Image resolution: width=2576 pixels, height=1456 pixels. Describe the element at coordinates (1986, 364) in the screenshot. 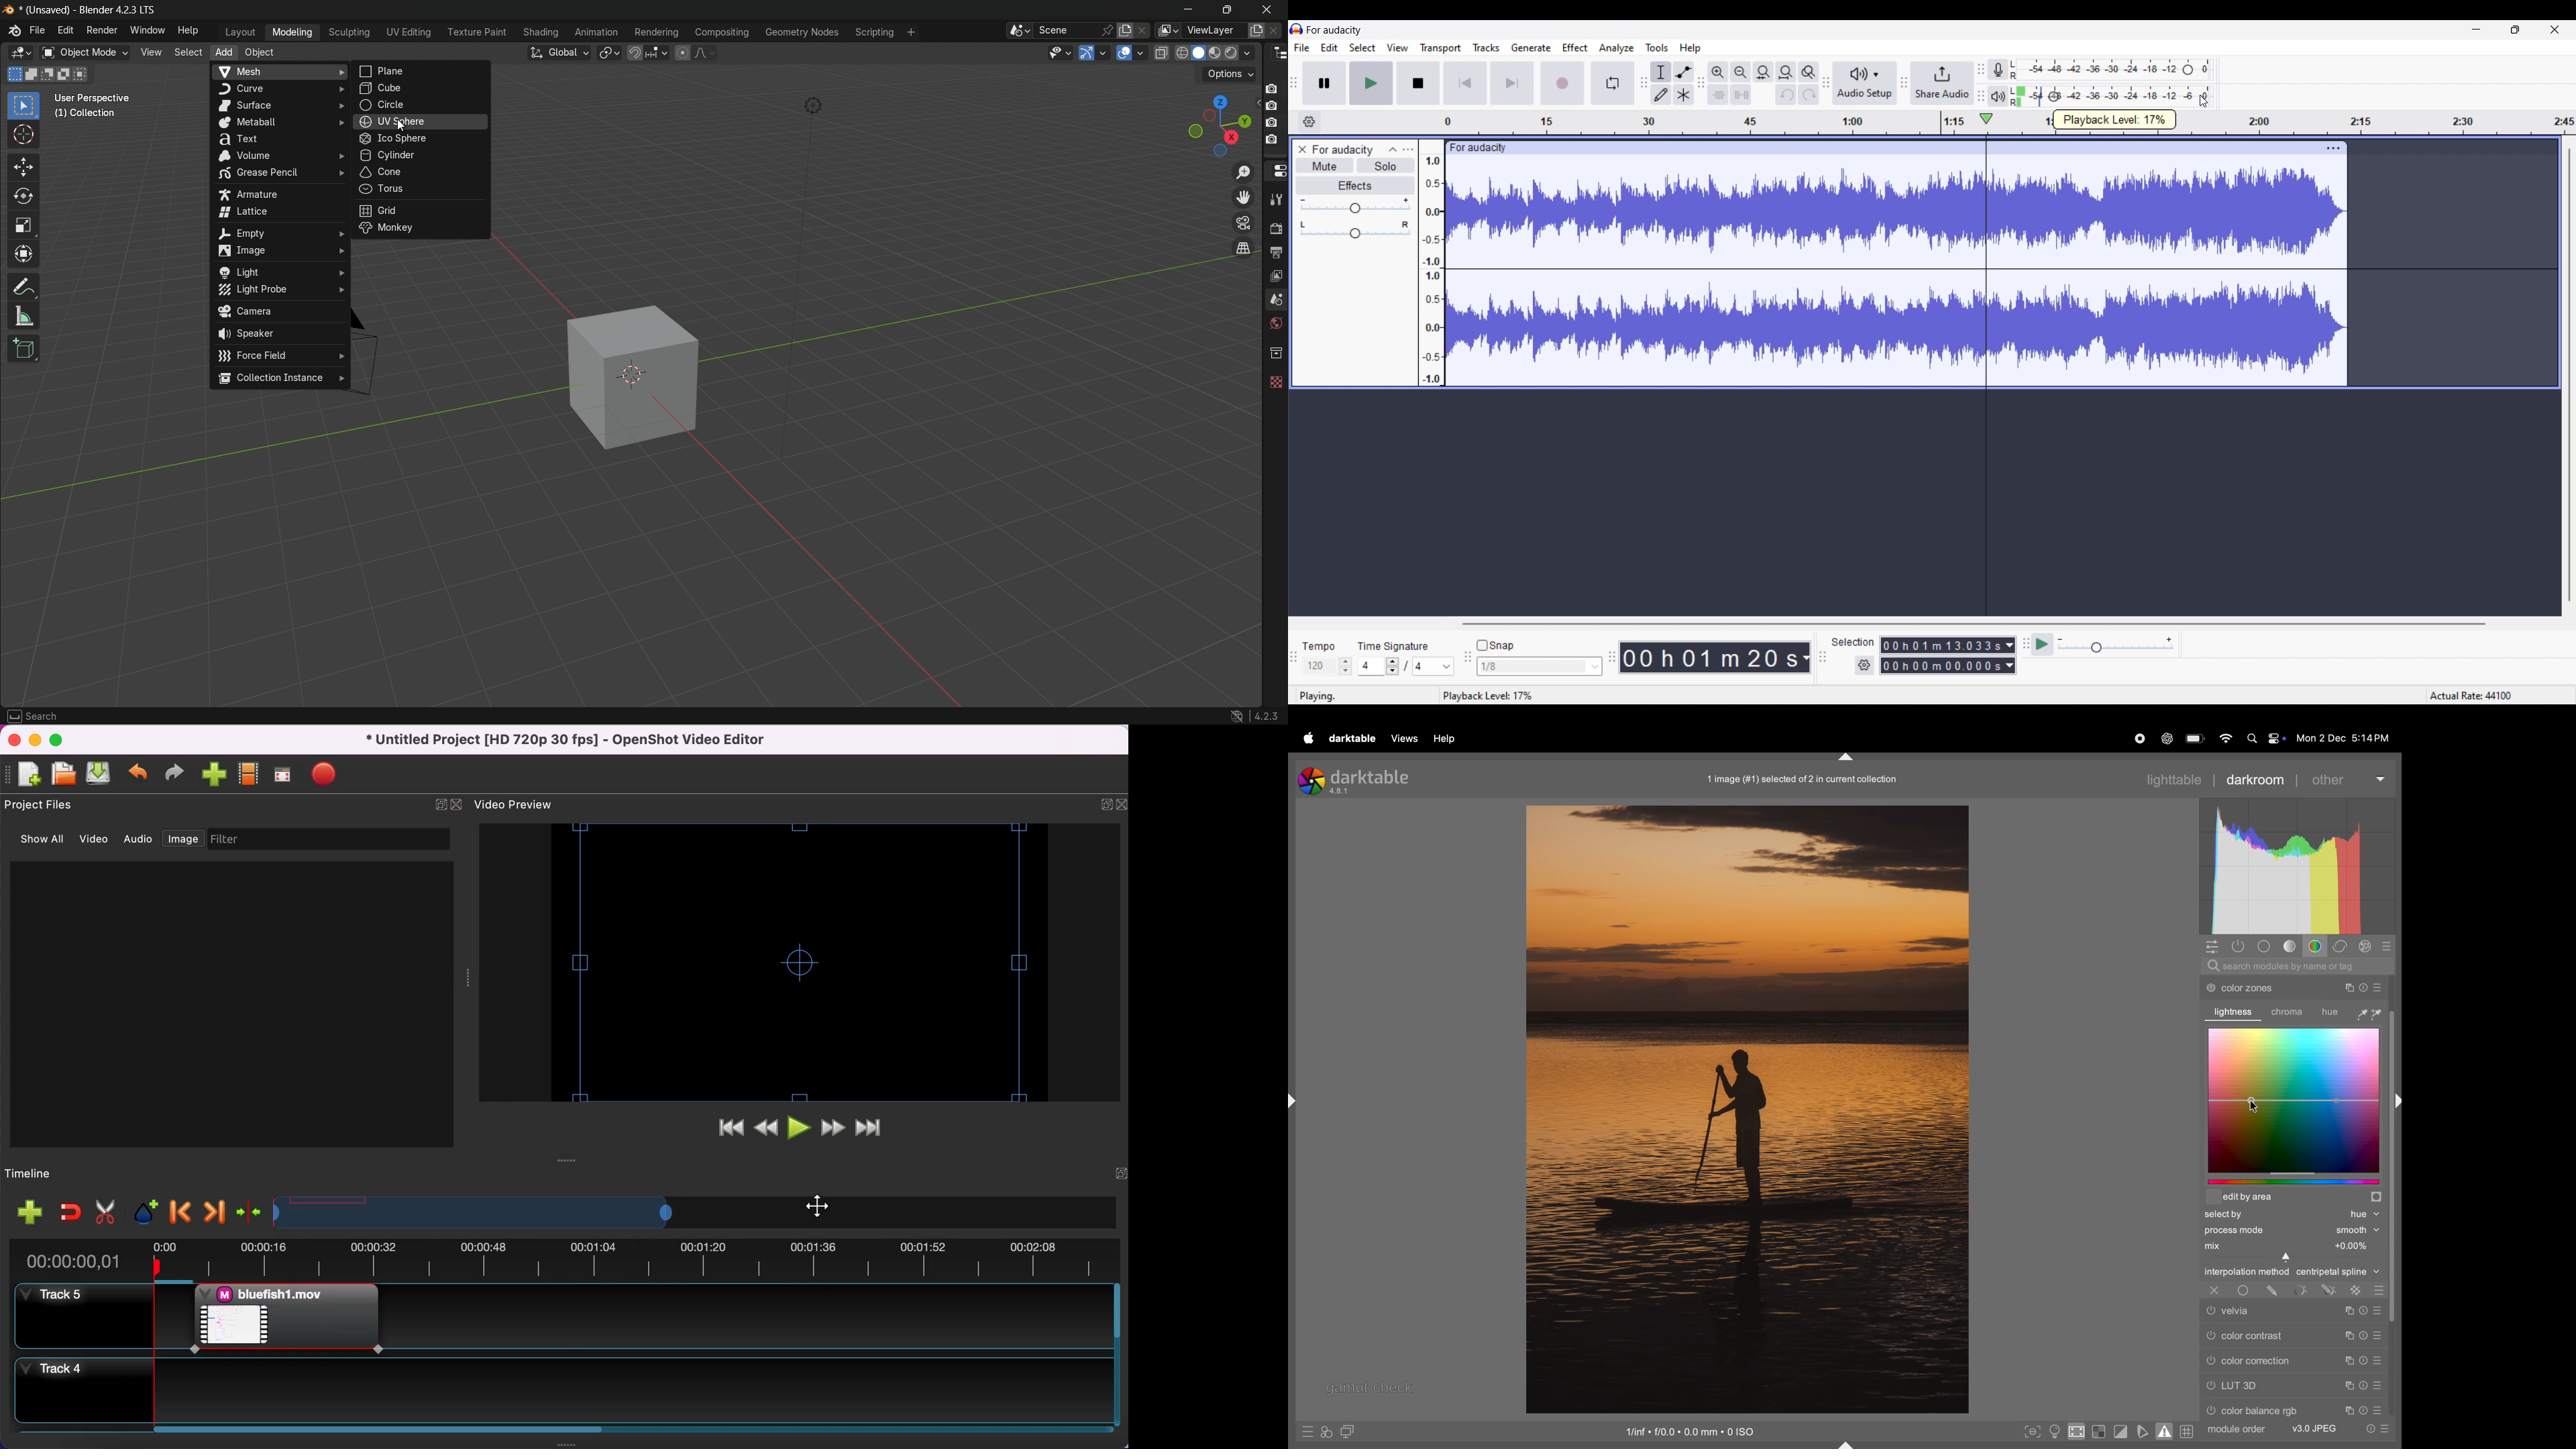

I see `Playhead` at that location.